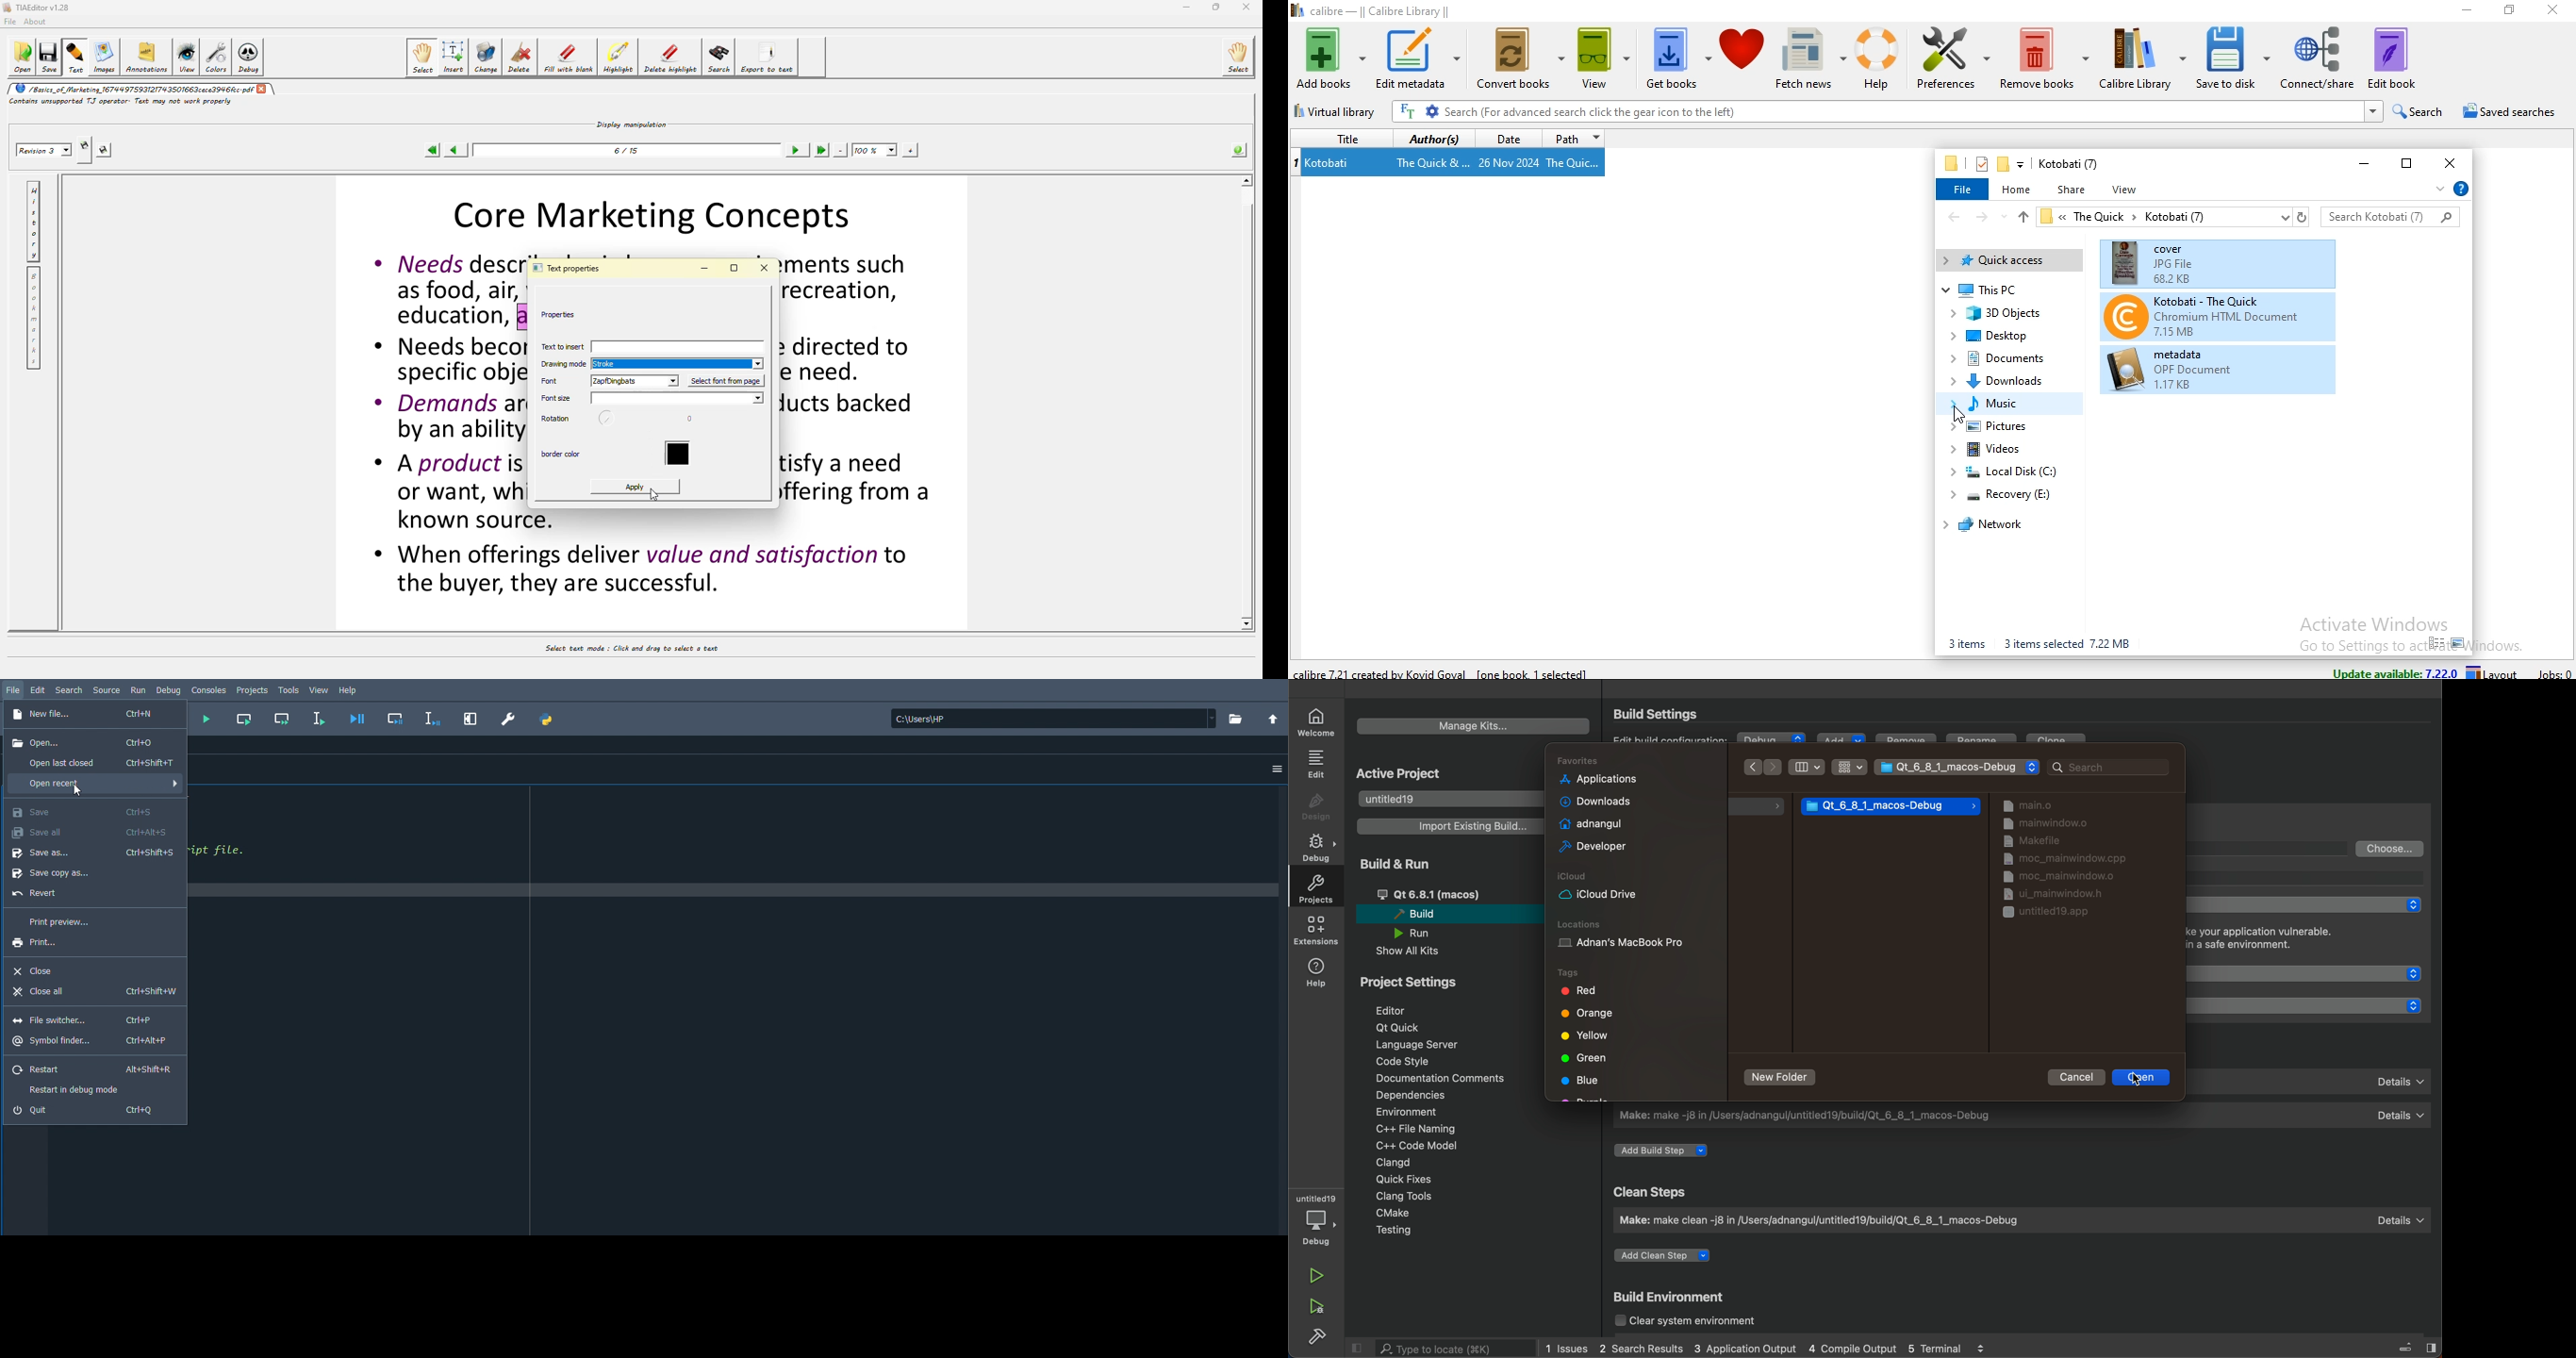 The image size is (2576, 1372). Describe the element at coordinates (509, 719) in the screenshot. I see `Preferences` at that location.